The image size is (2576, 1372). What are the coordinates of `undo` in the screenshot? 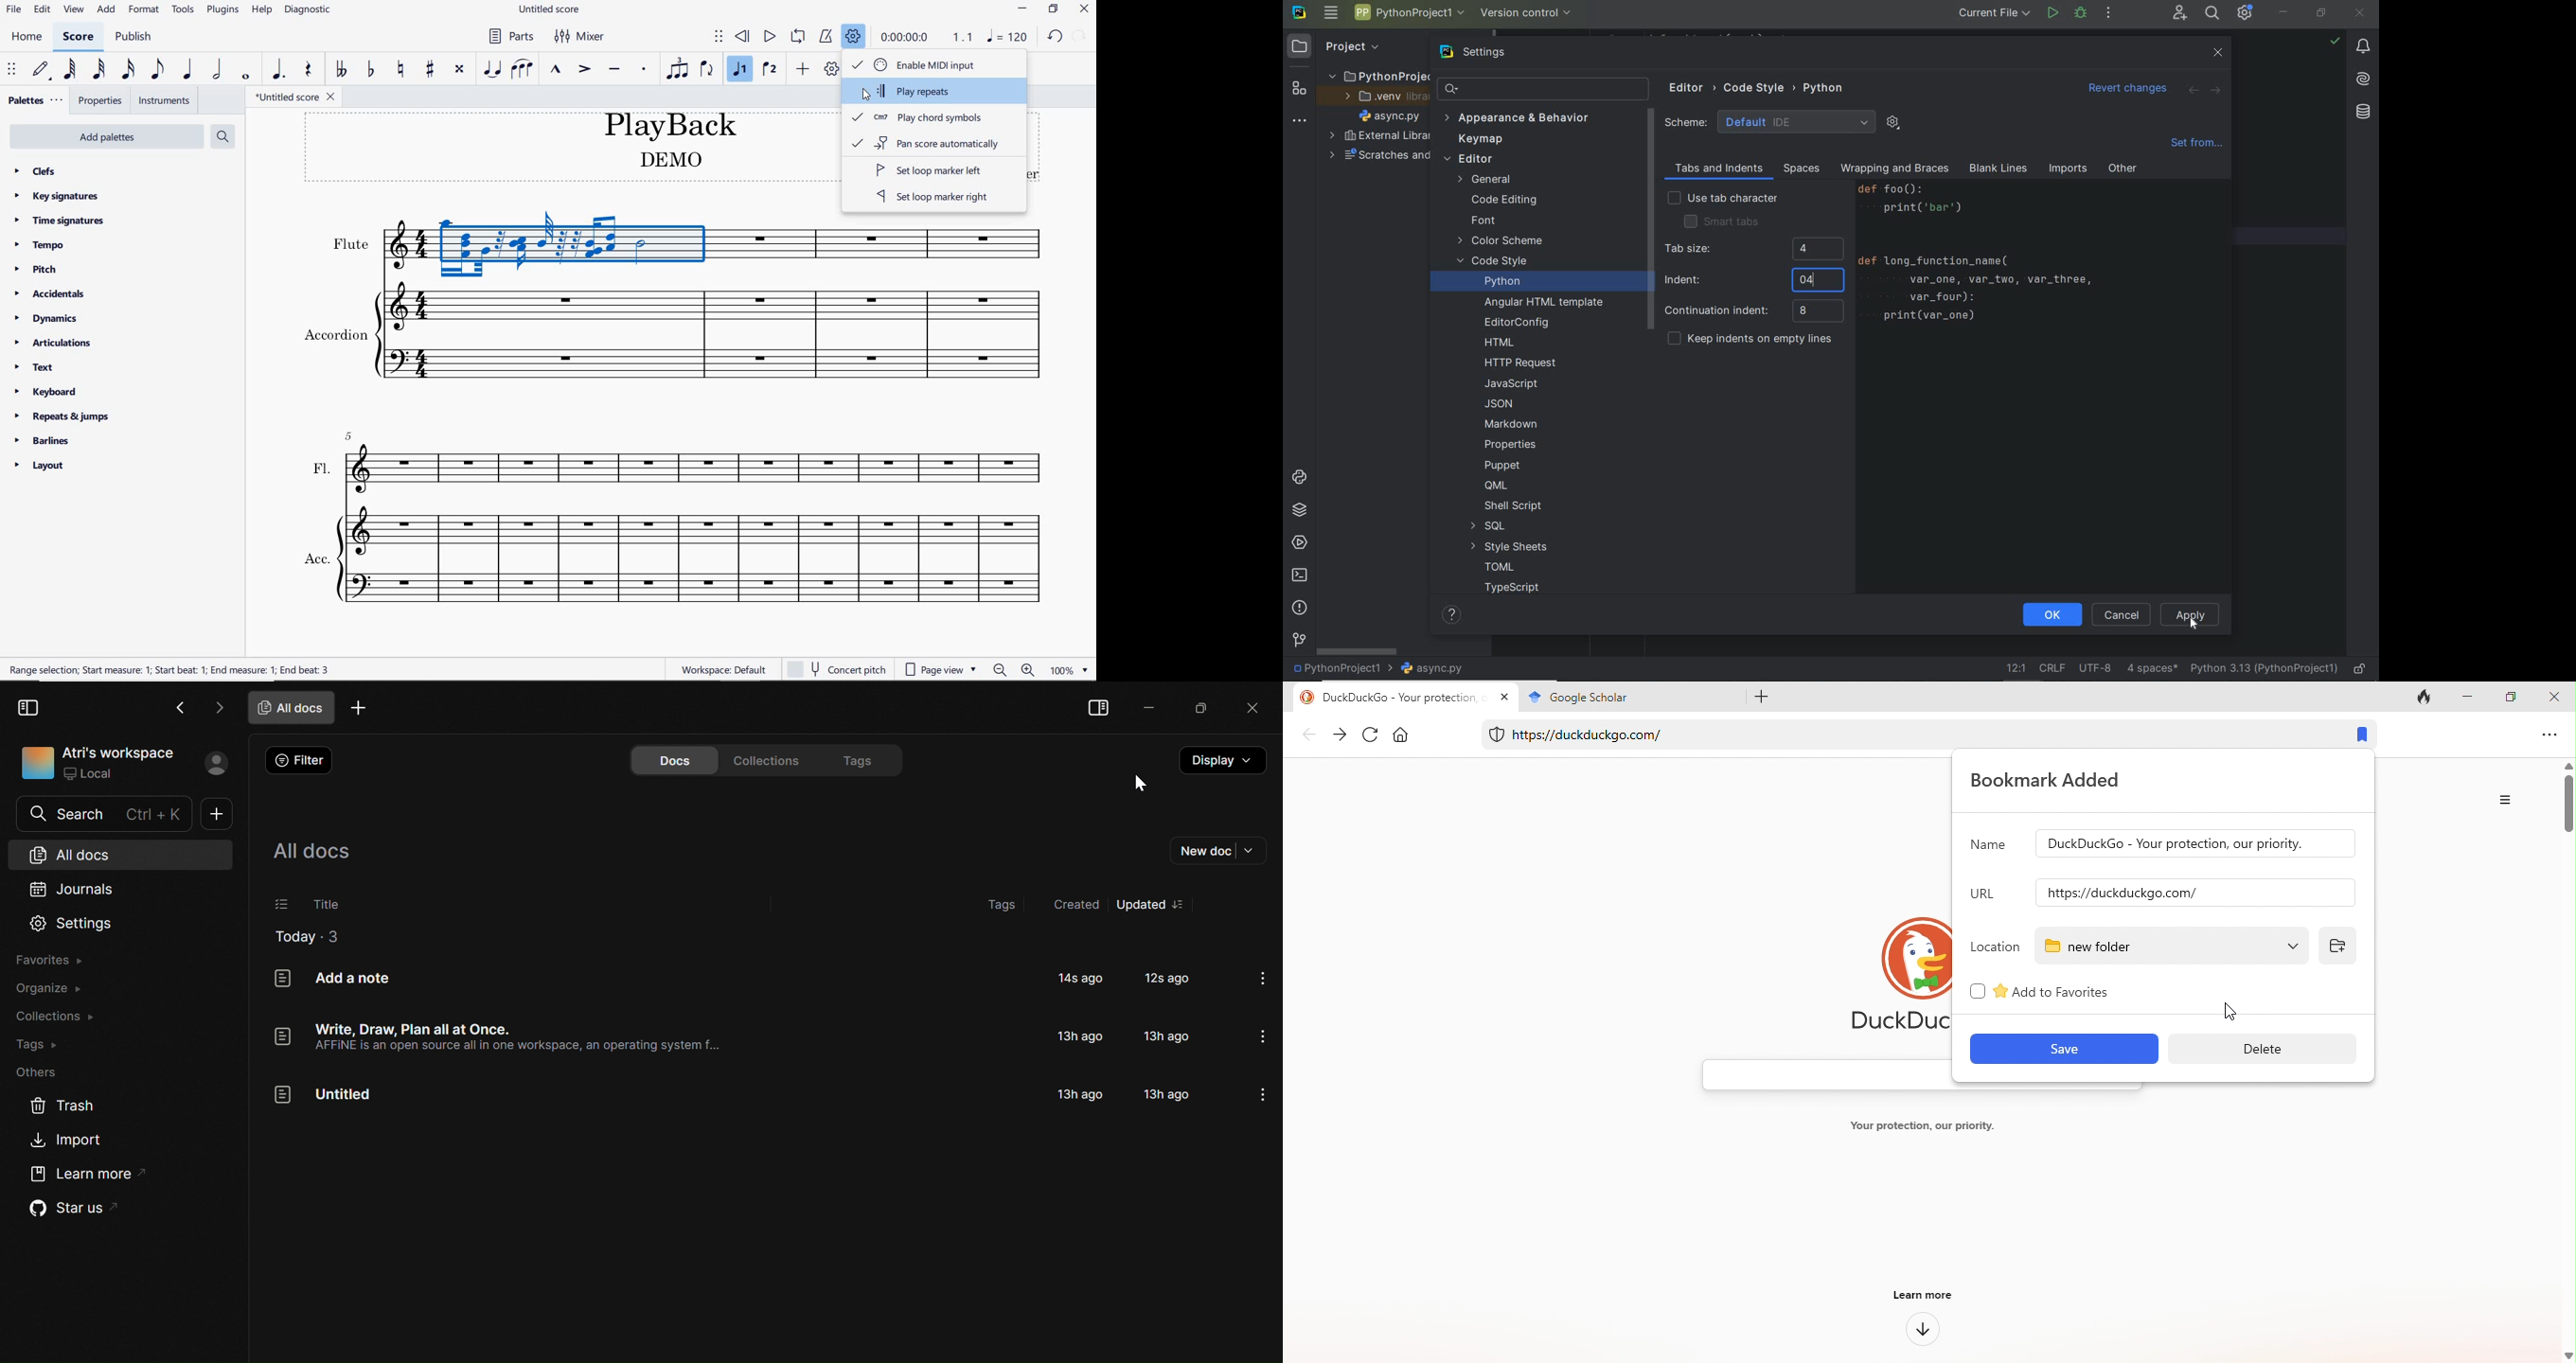 It's located at (1055, 37).